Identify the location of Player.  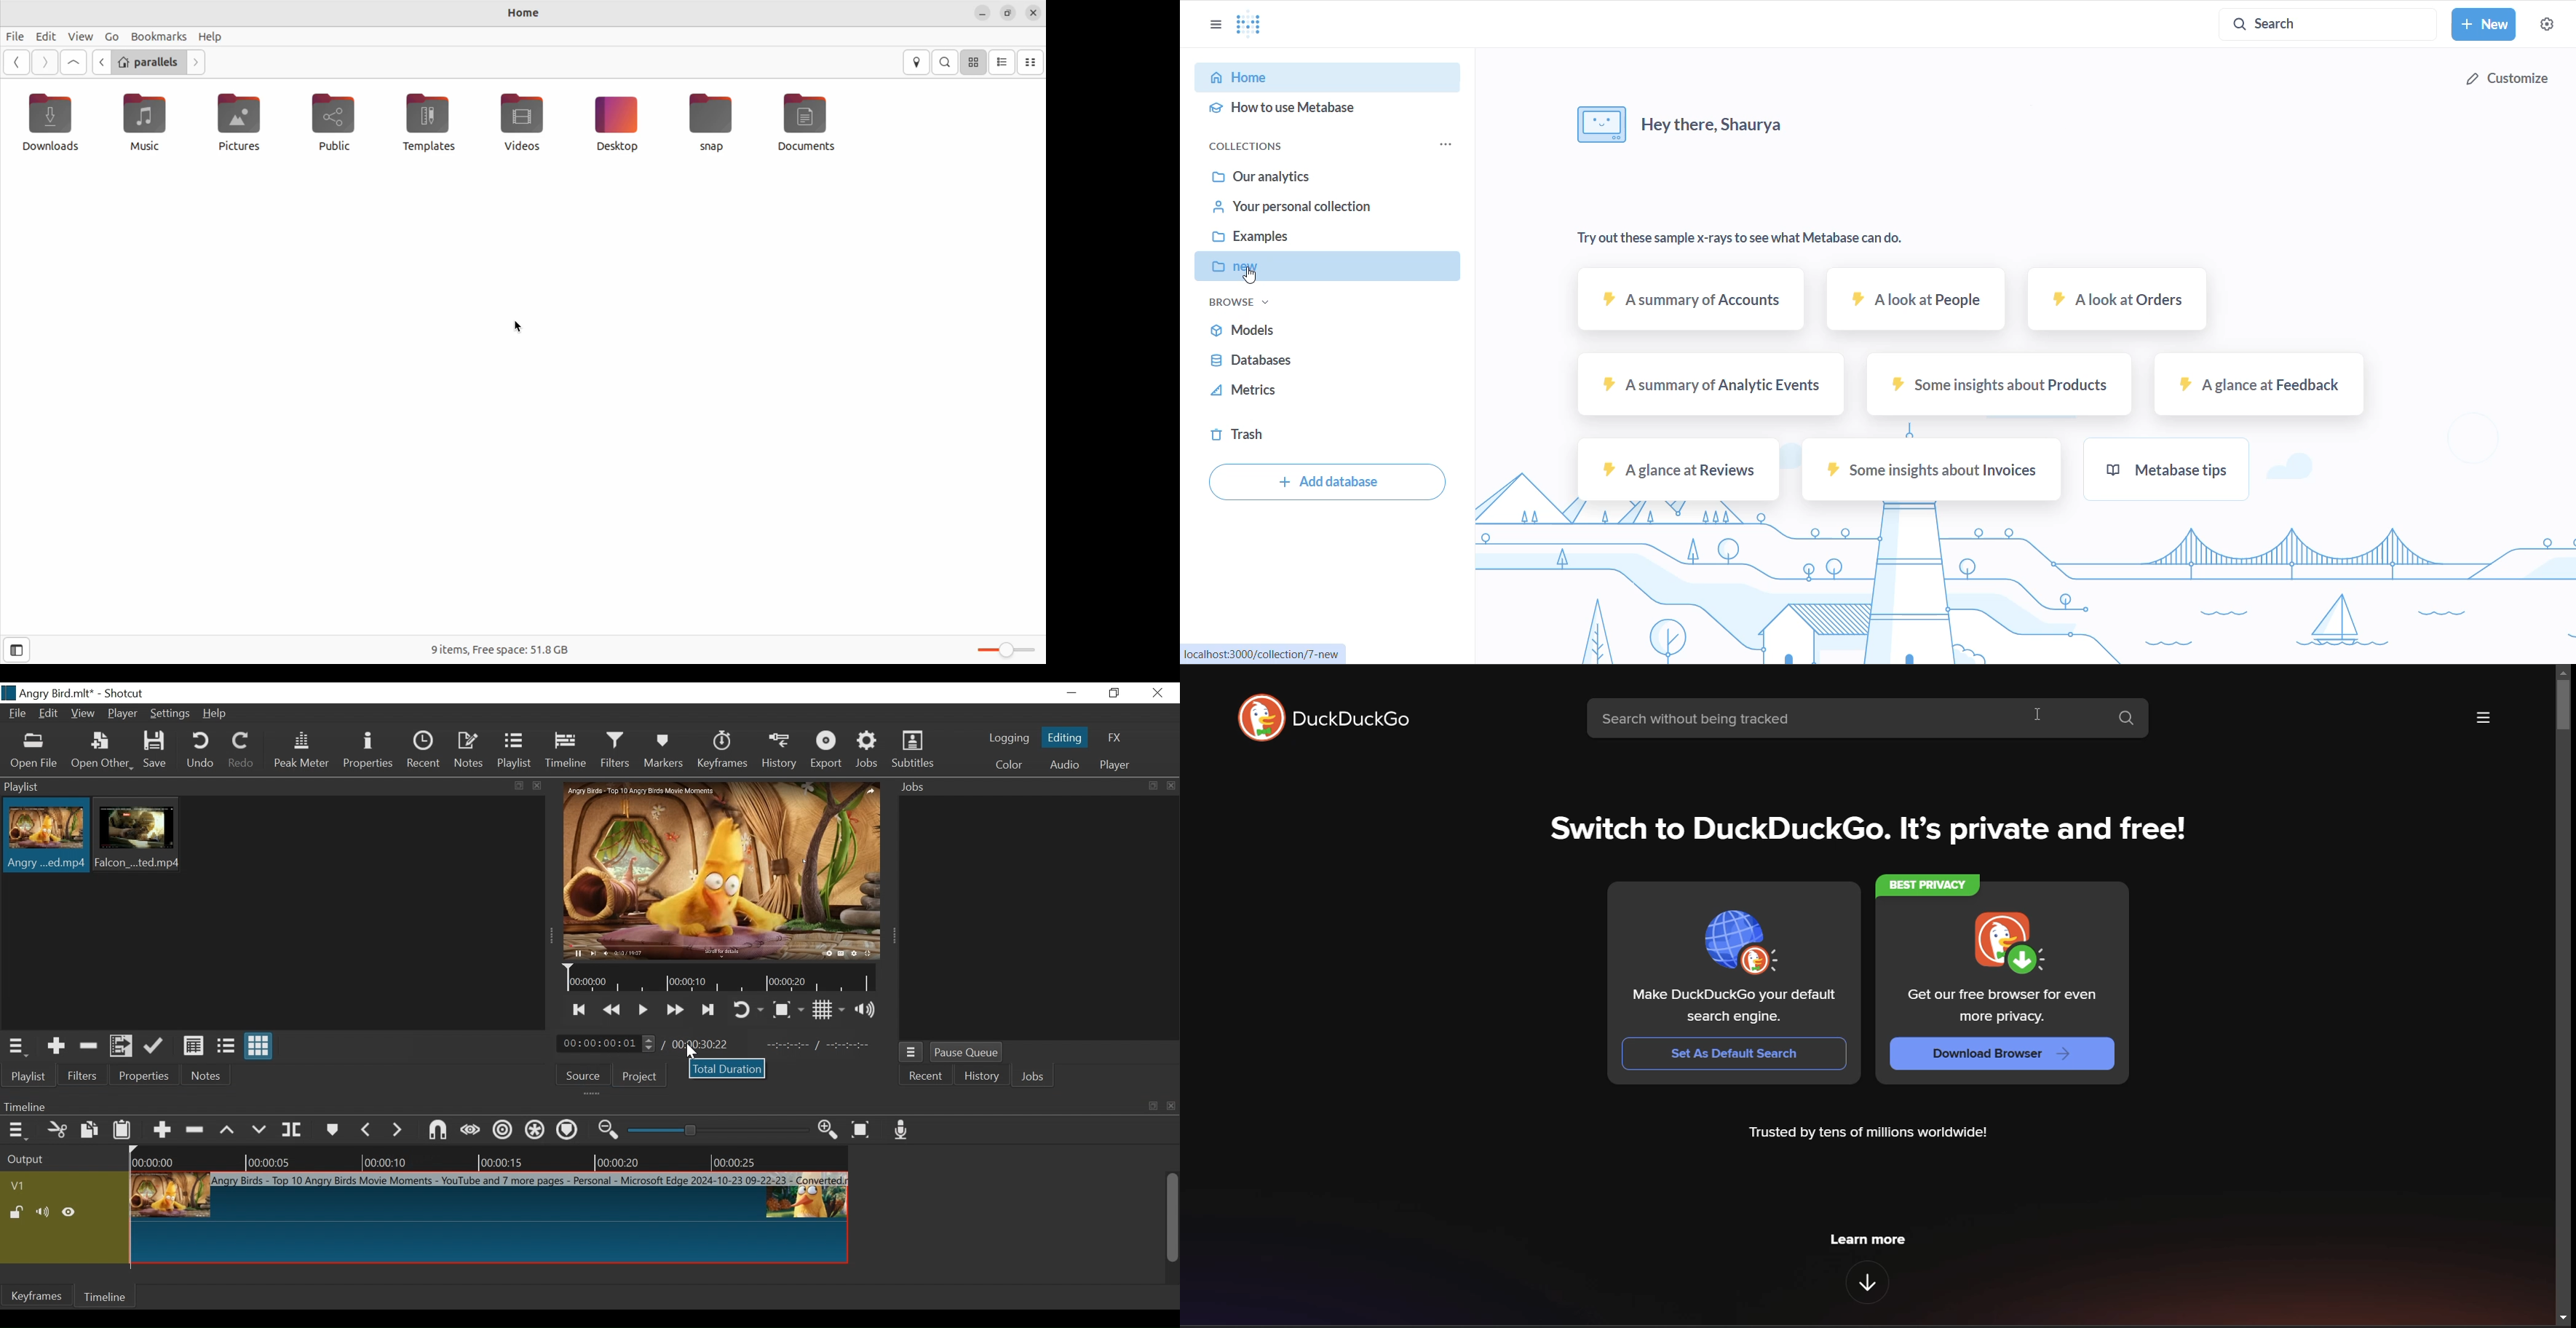
(1116, 765).